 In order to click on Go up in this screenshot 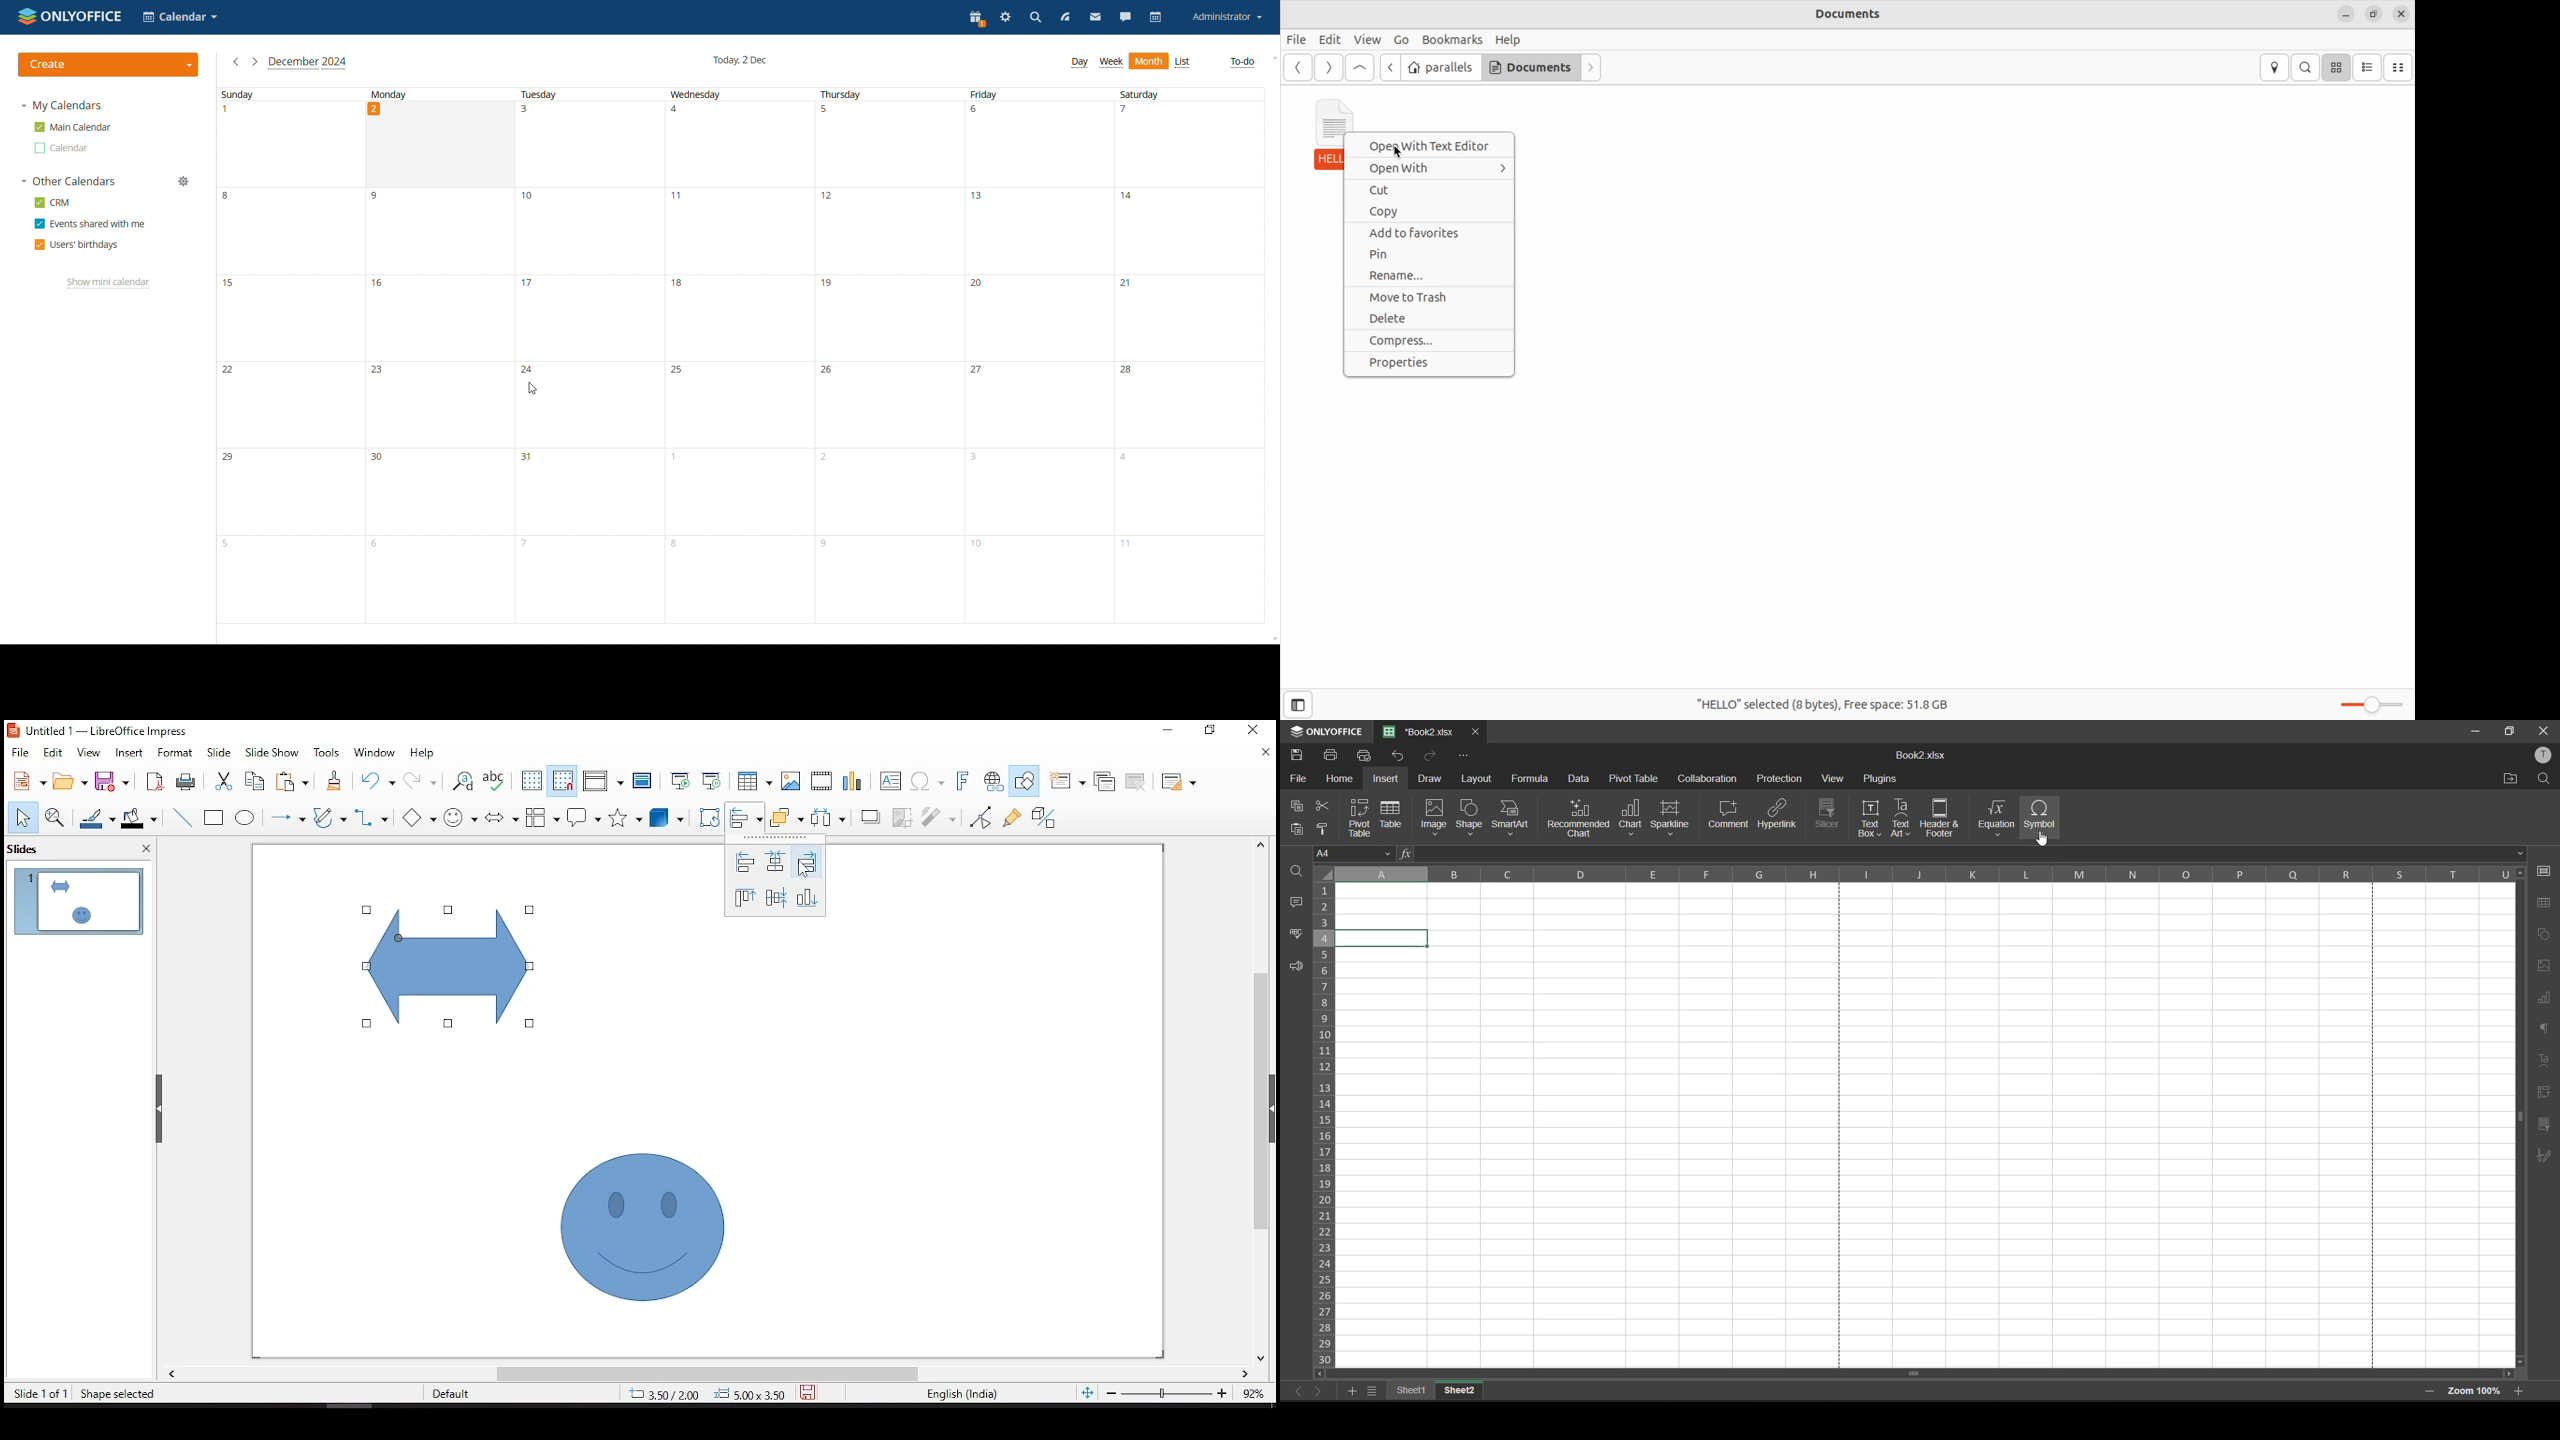, I will do `click(1358, 68)`.